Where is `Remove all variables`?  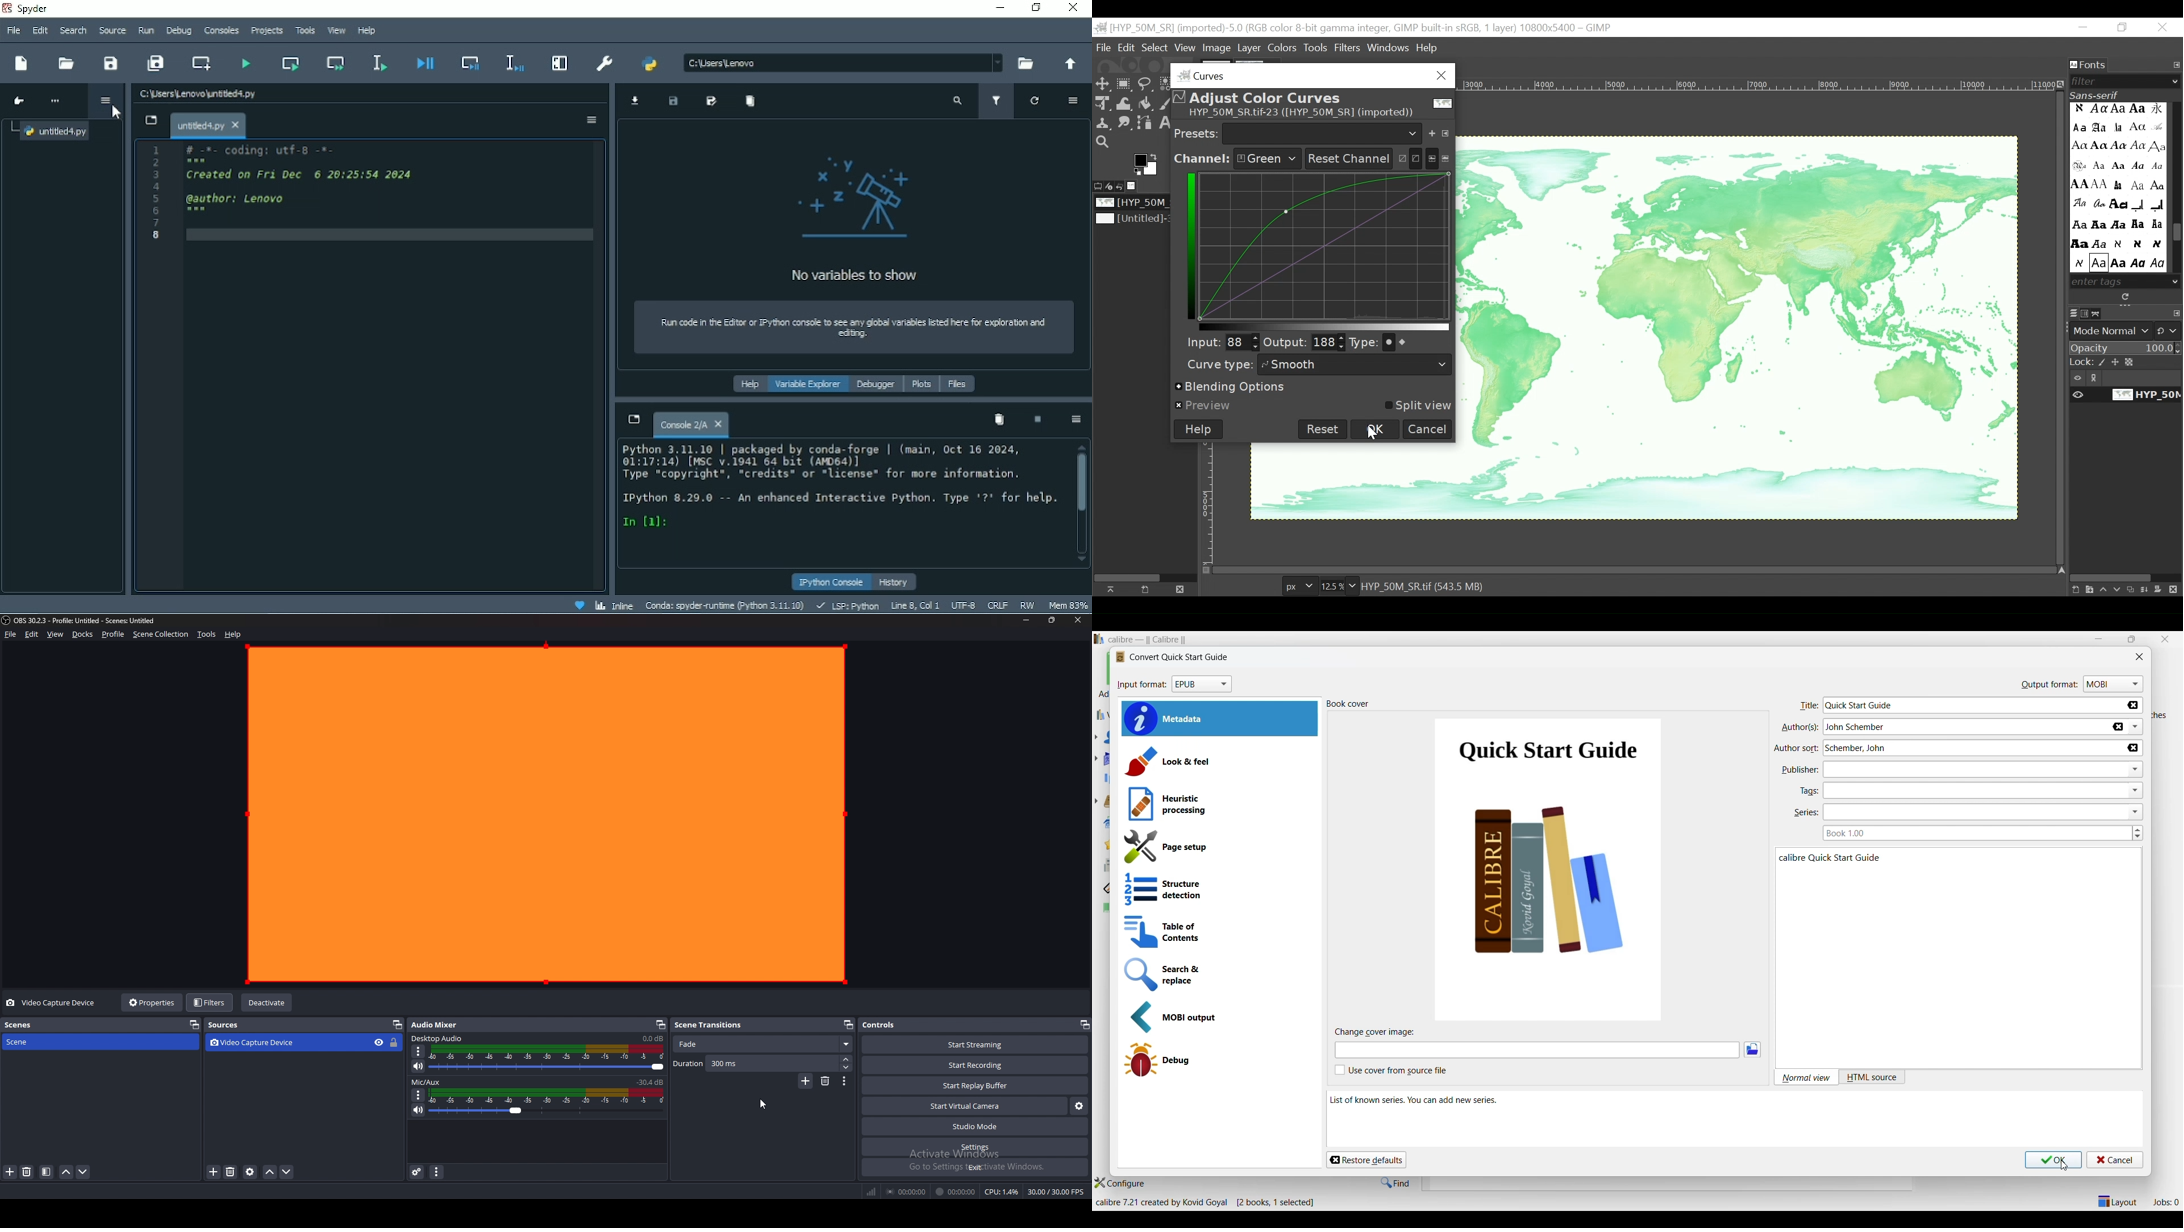
Remove all variables is located at coordinates (751, 101).